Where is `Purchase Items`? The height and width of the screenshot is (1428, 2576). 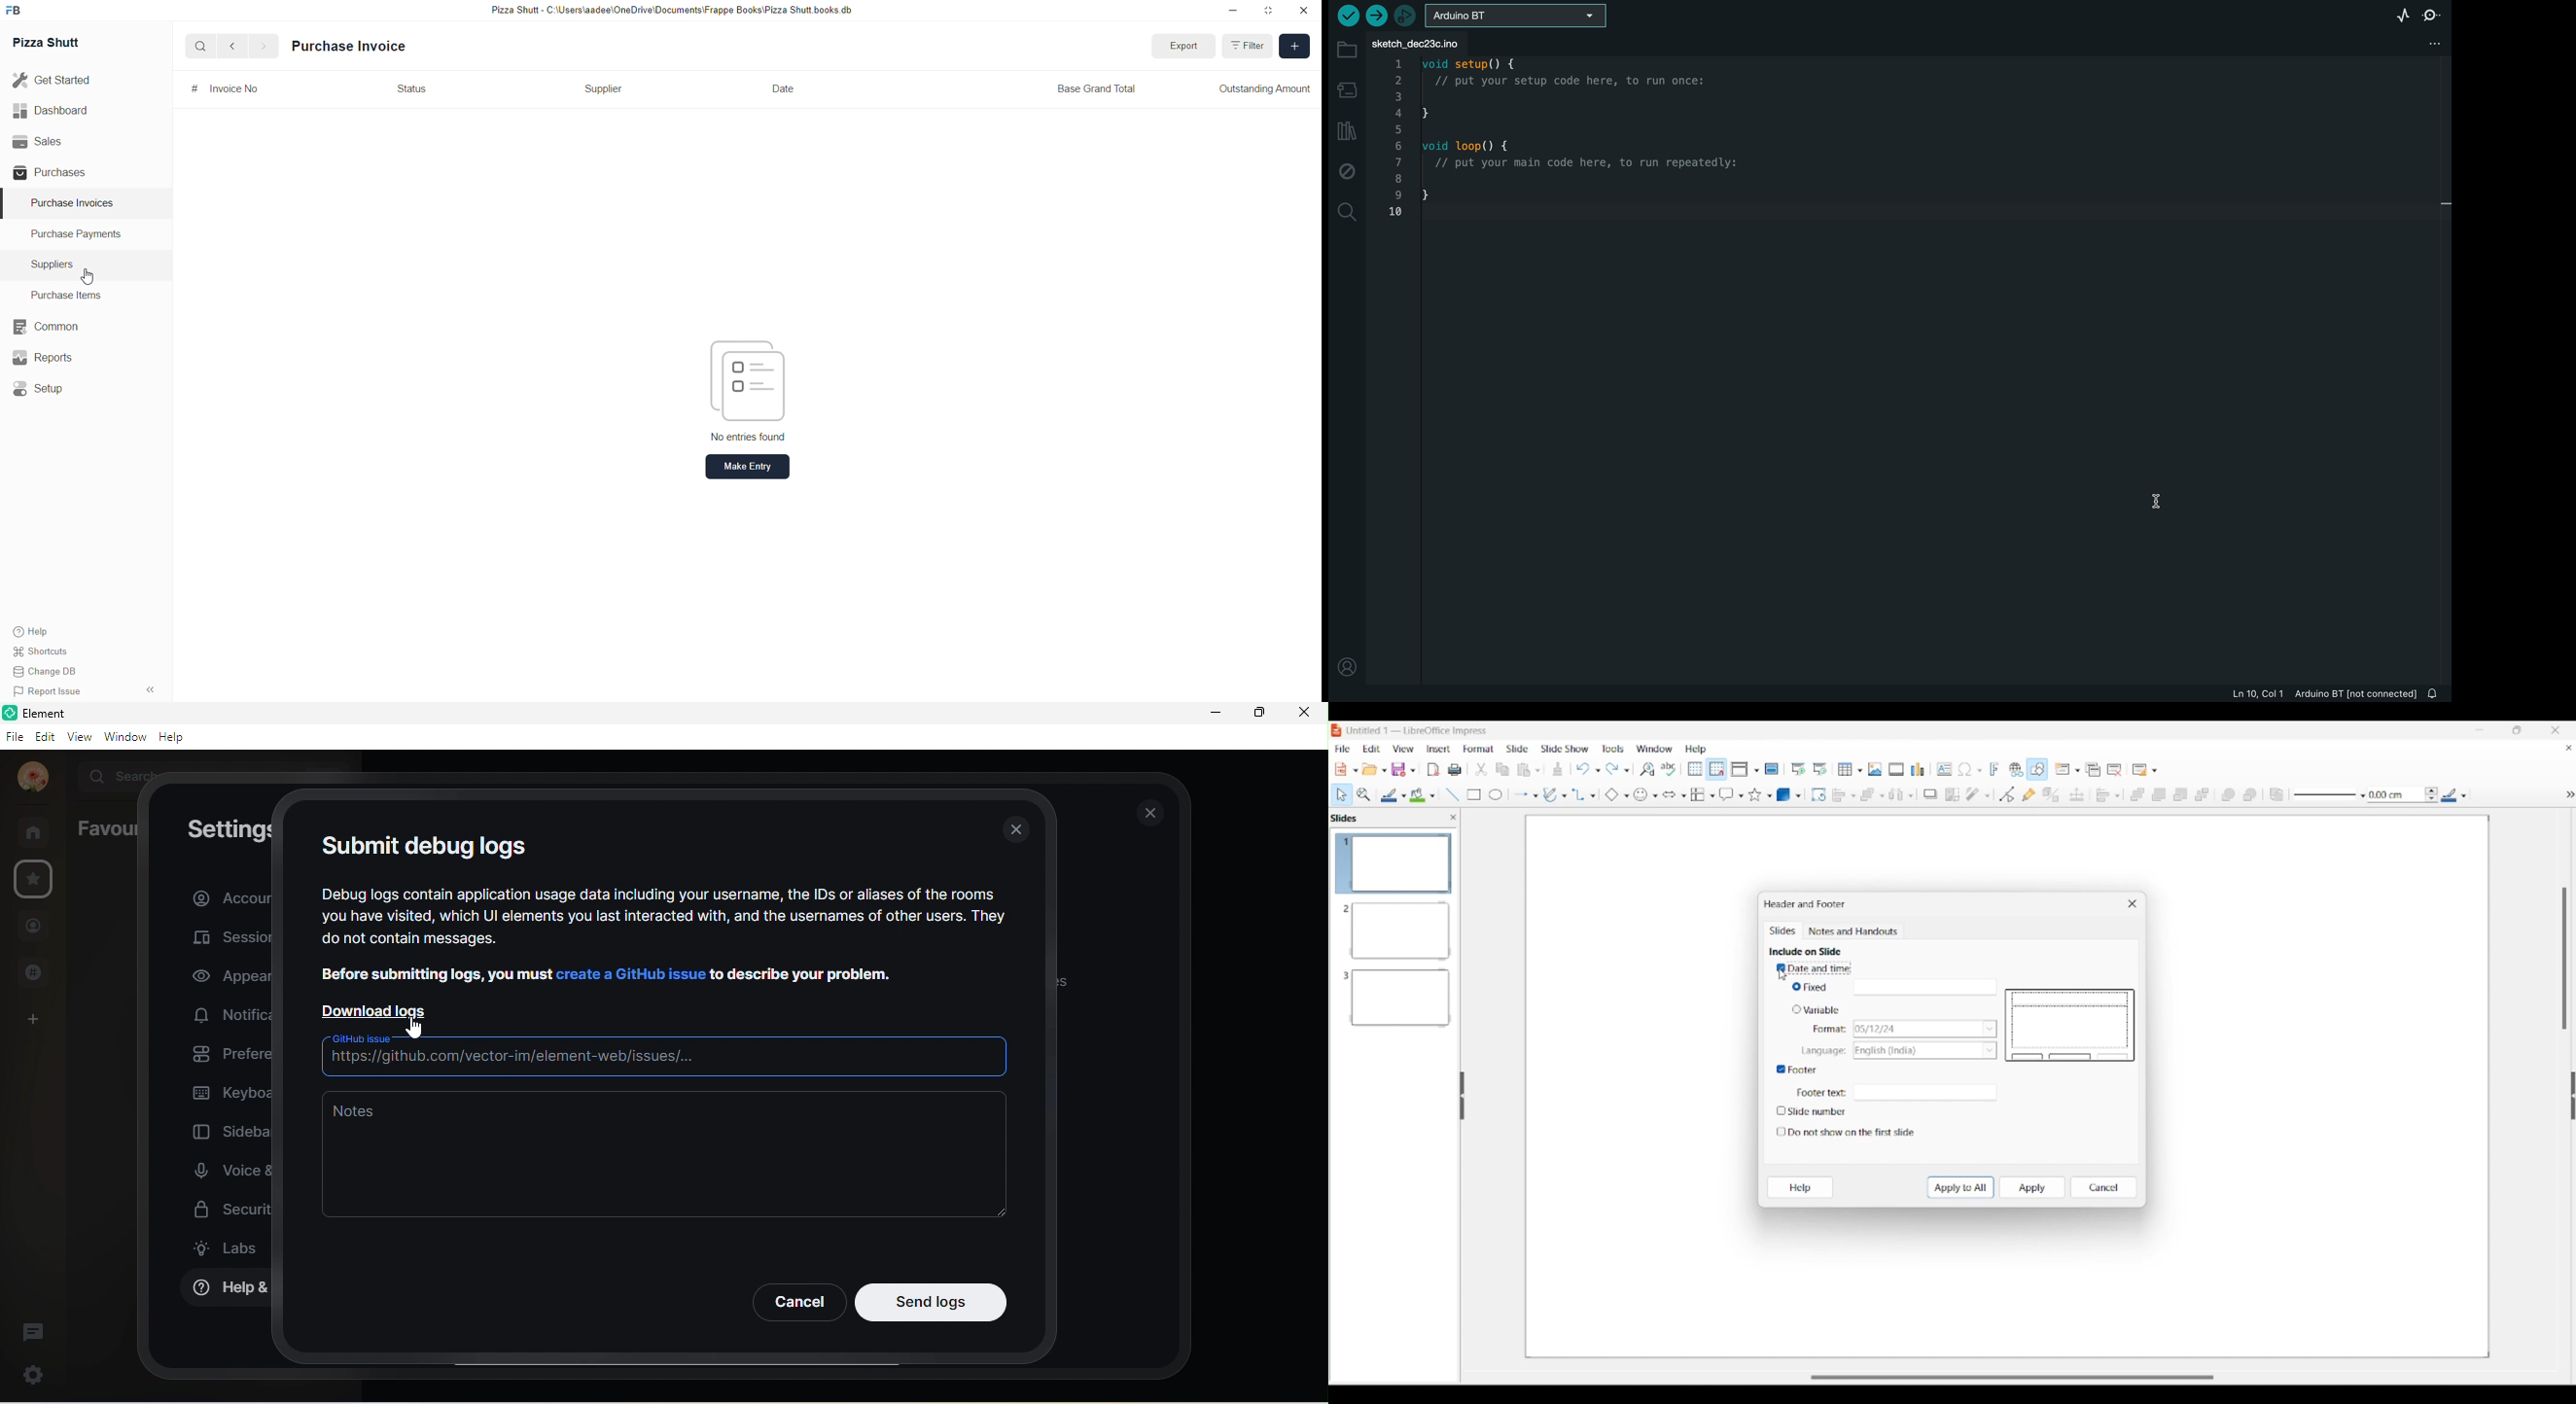
Purchase Items is located at coordinates (71, 295).